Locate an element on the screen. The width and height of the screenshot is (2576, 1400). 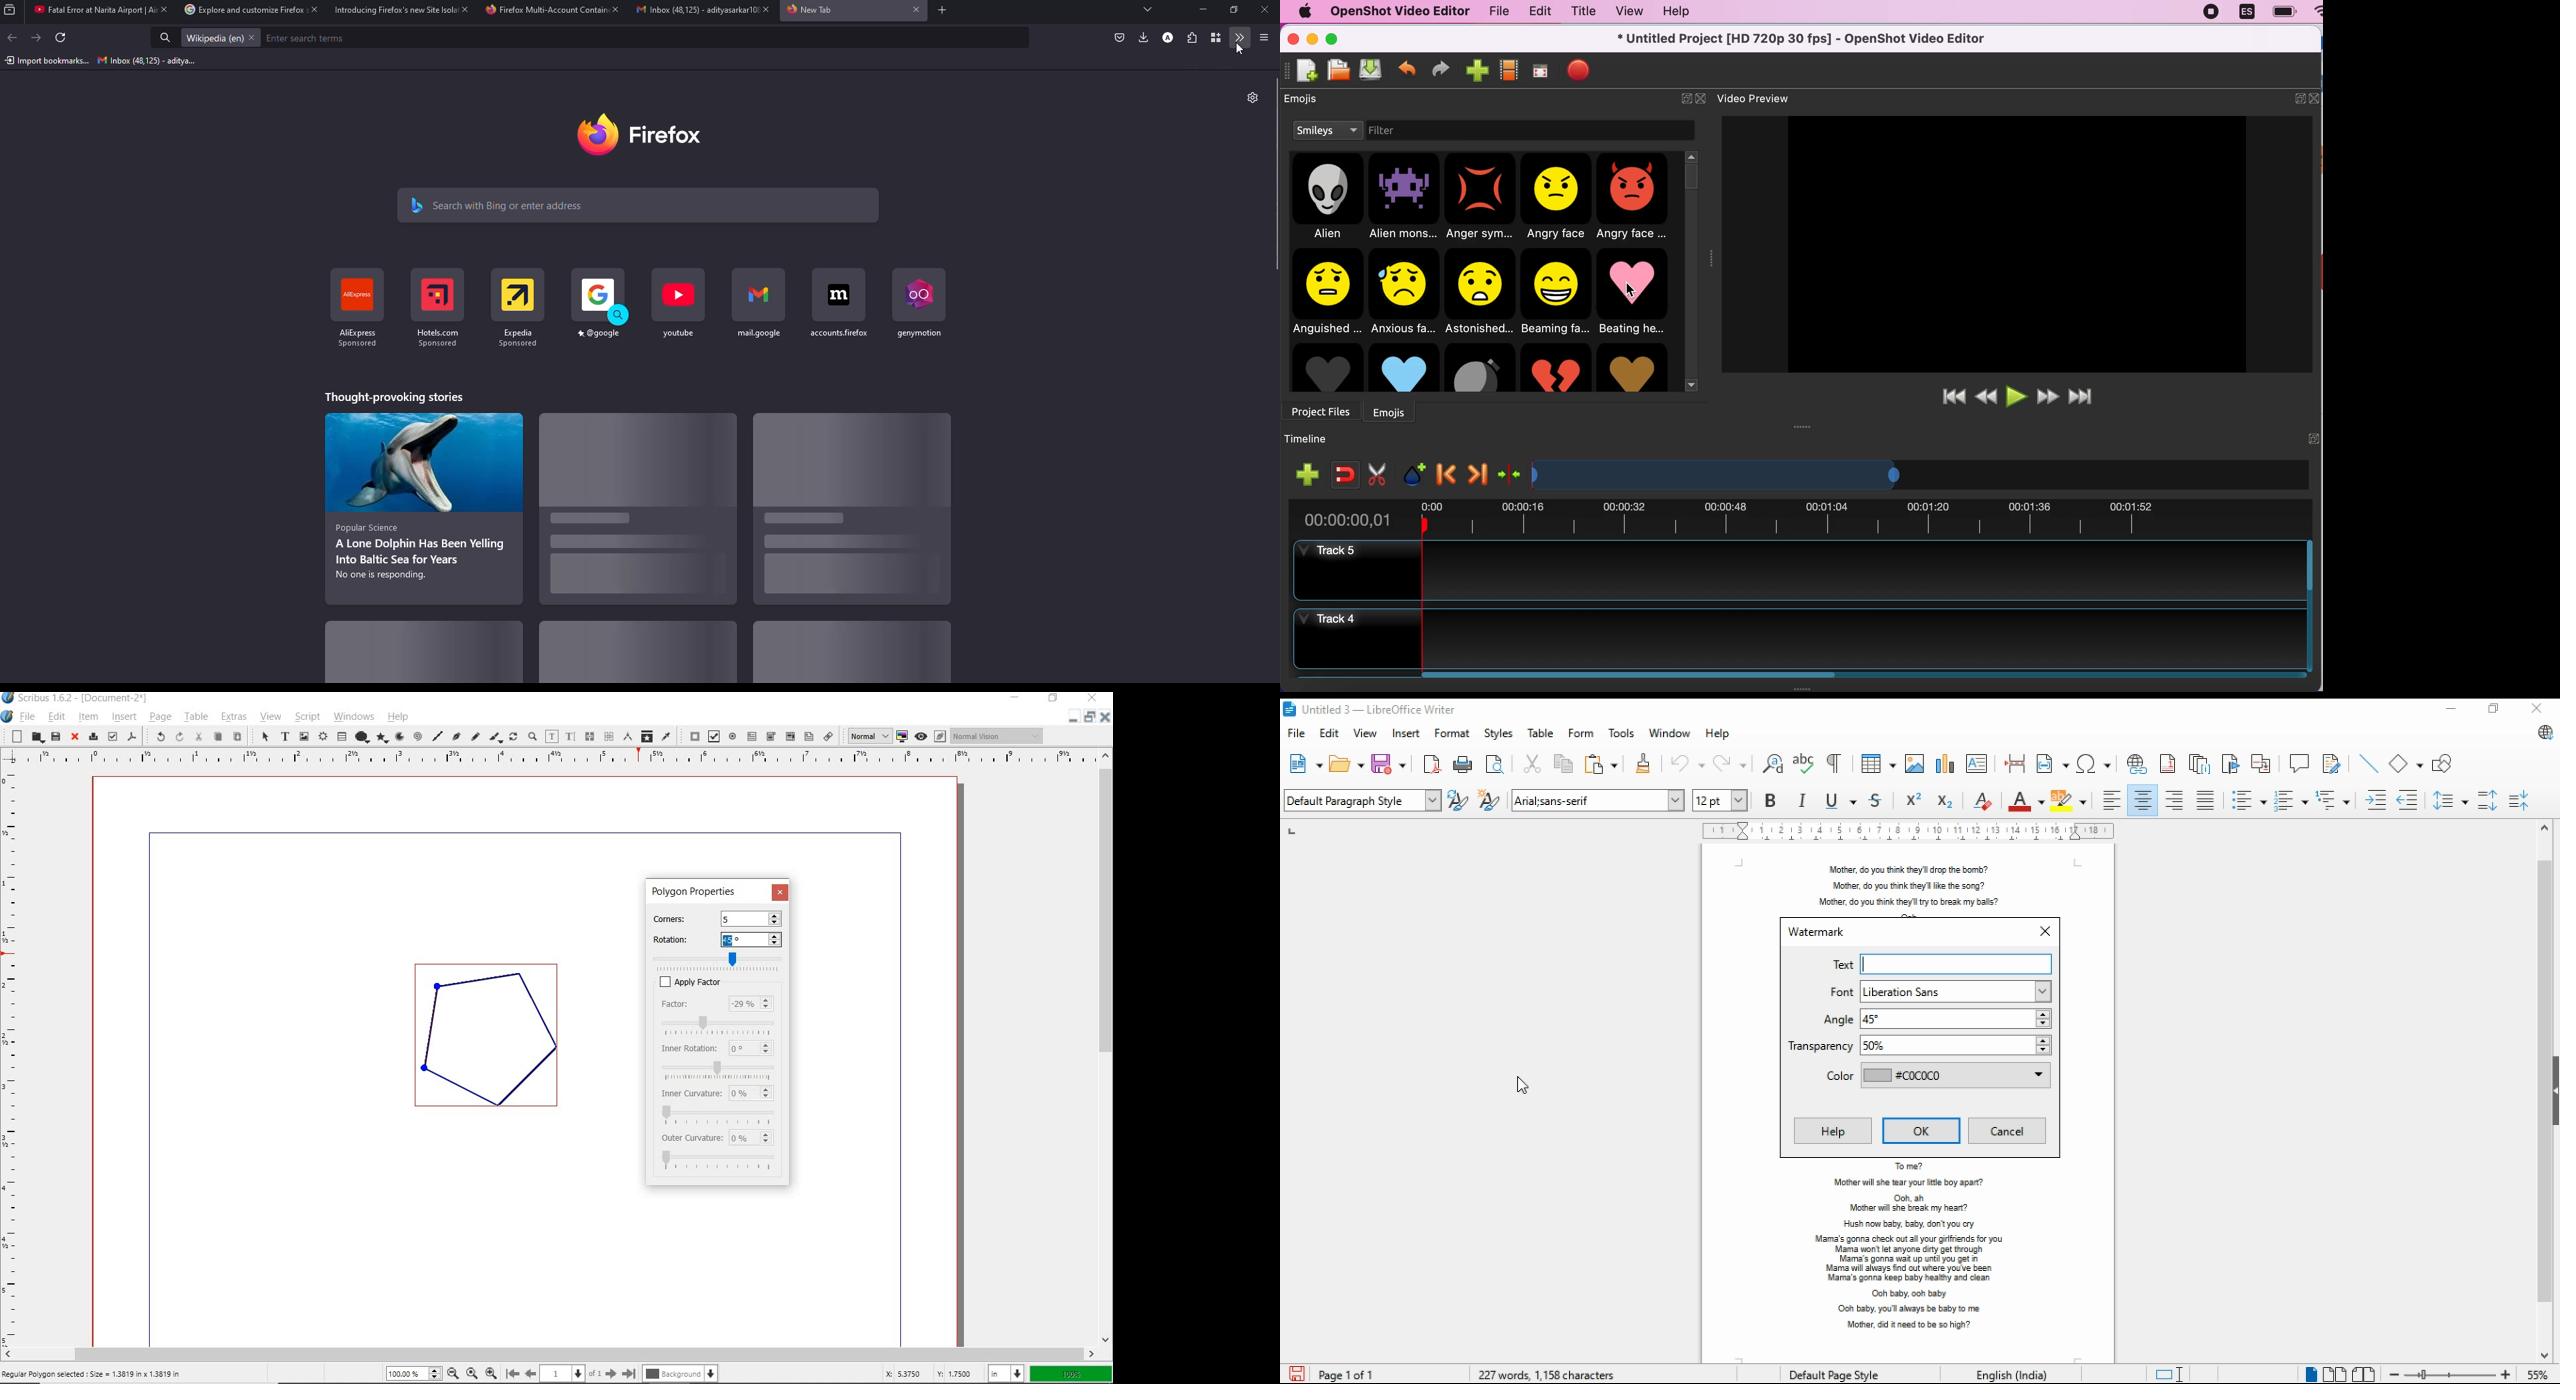
new is located at coordinates (14, 736).